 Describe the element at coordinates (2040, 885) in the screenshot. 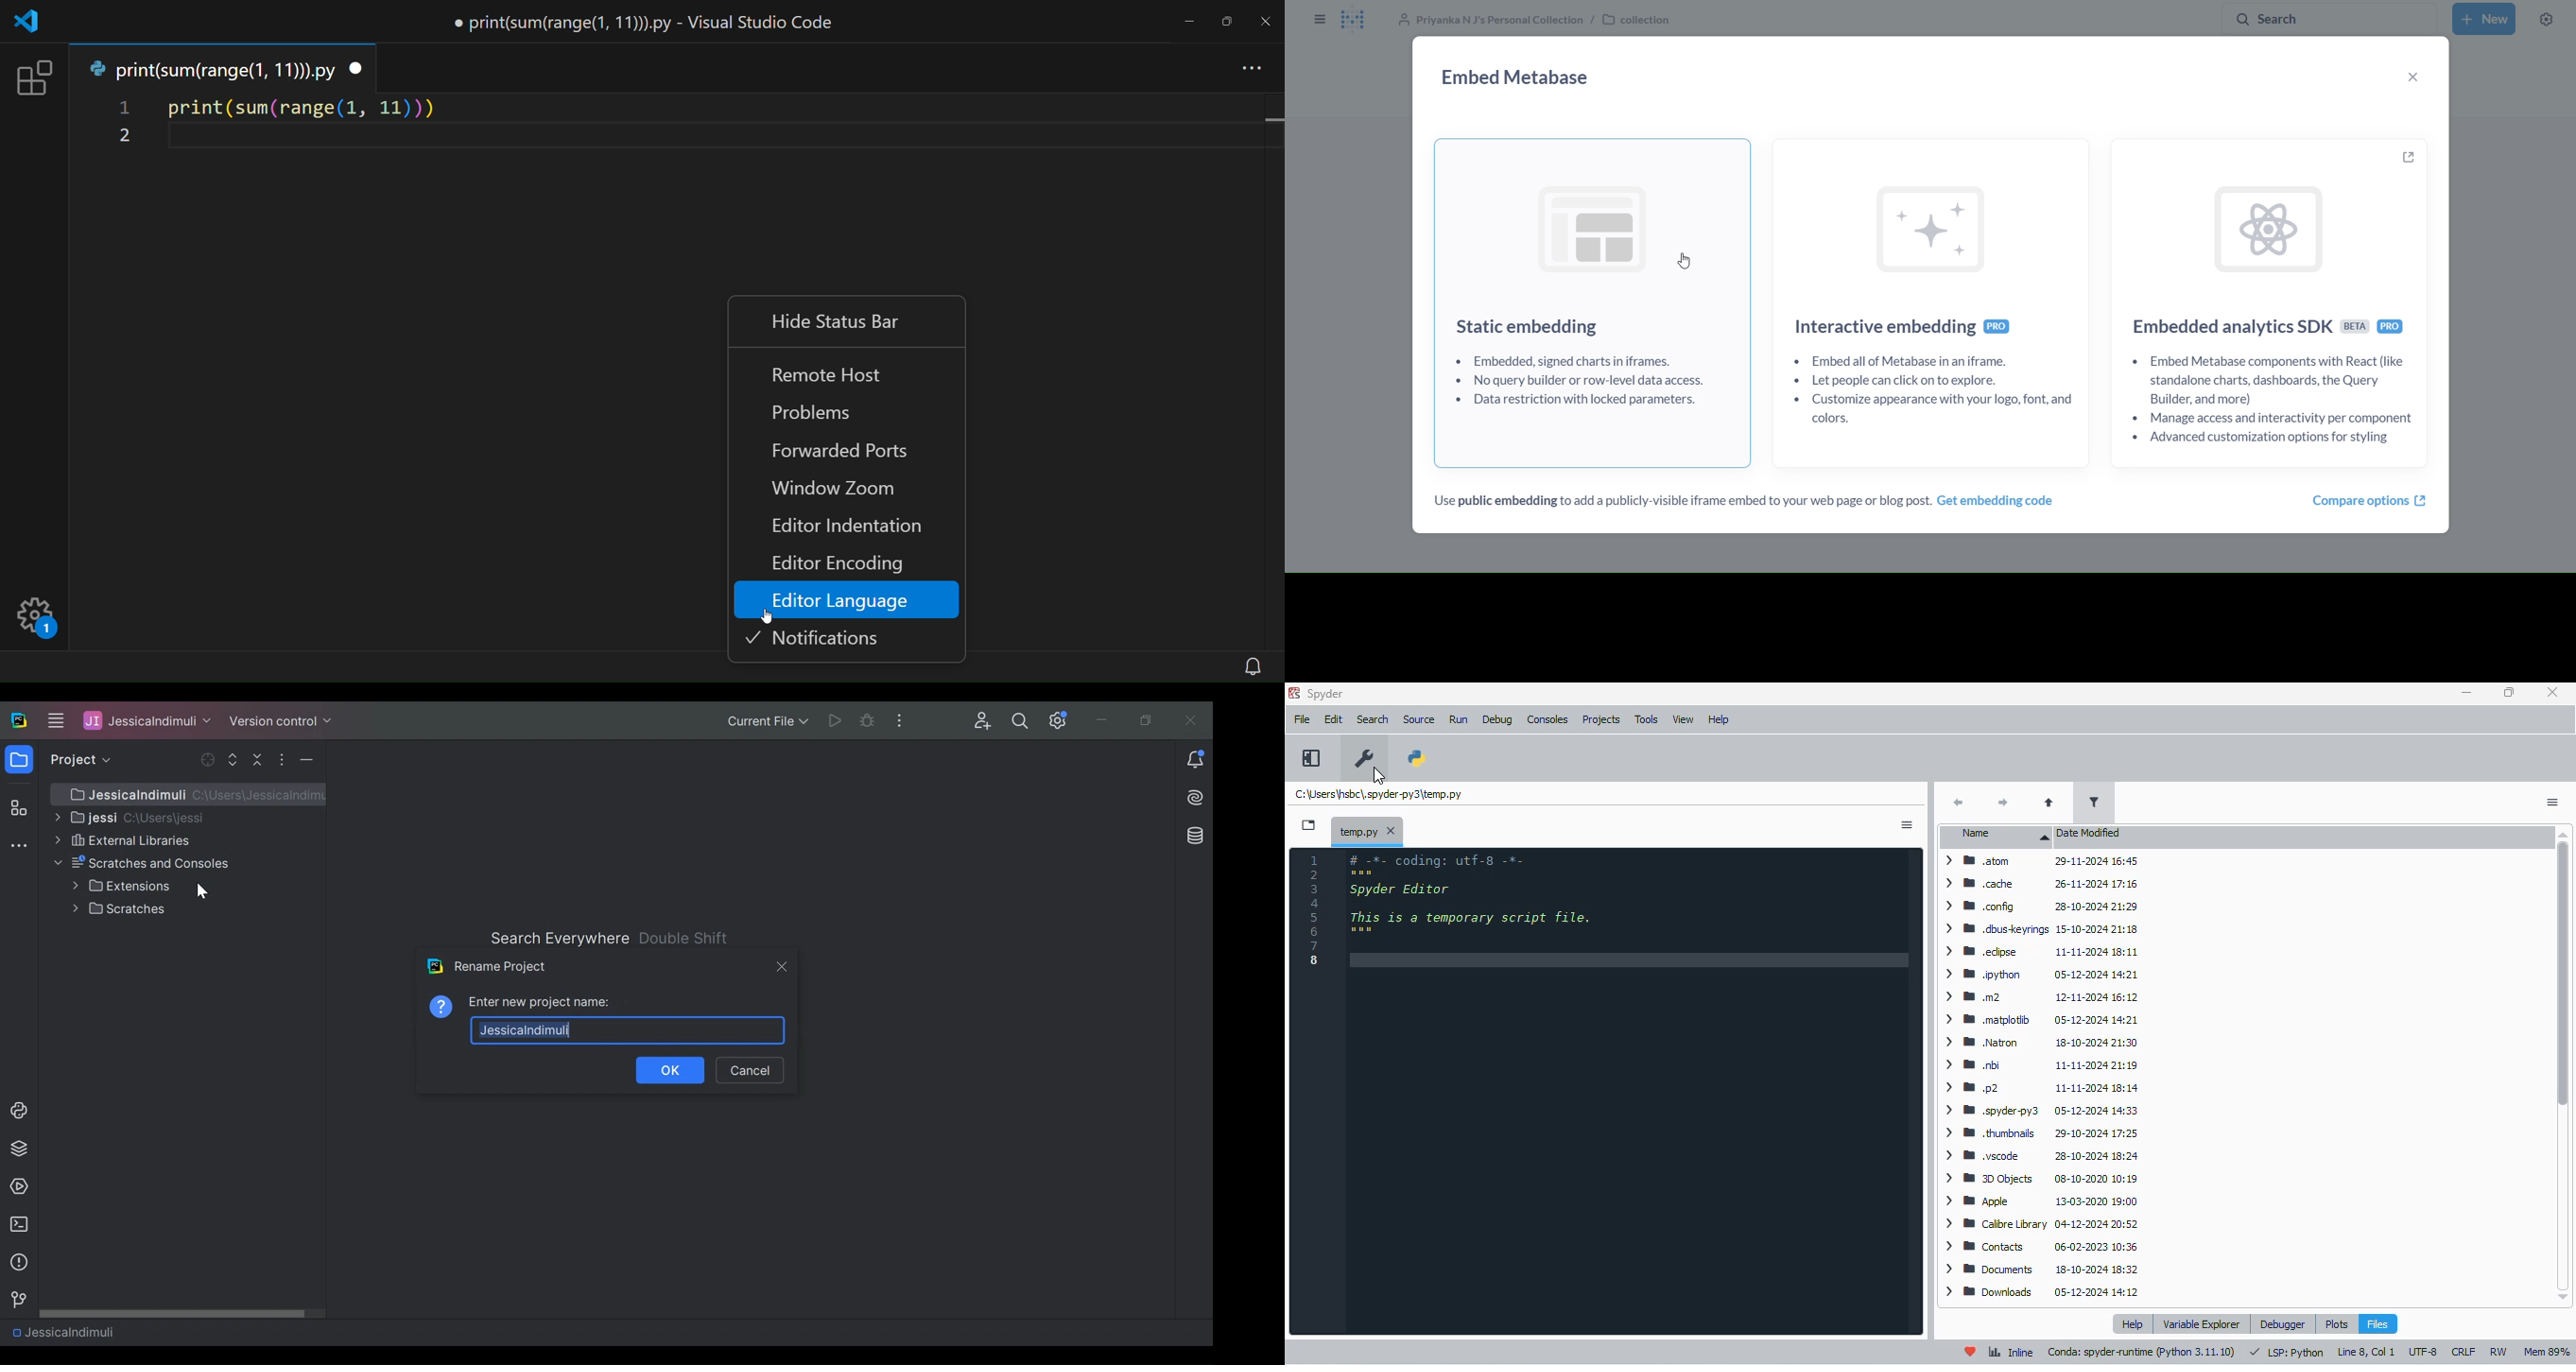

I see `> MW cache 26-11-2024 17:16` at that location.